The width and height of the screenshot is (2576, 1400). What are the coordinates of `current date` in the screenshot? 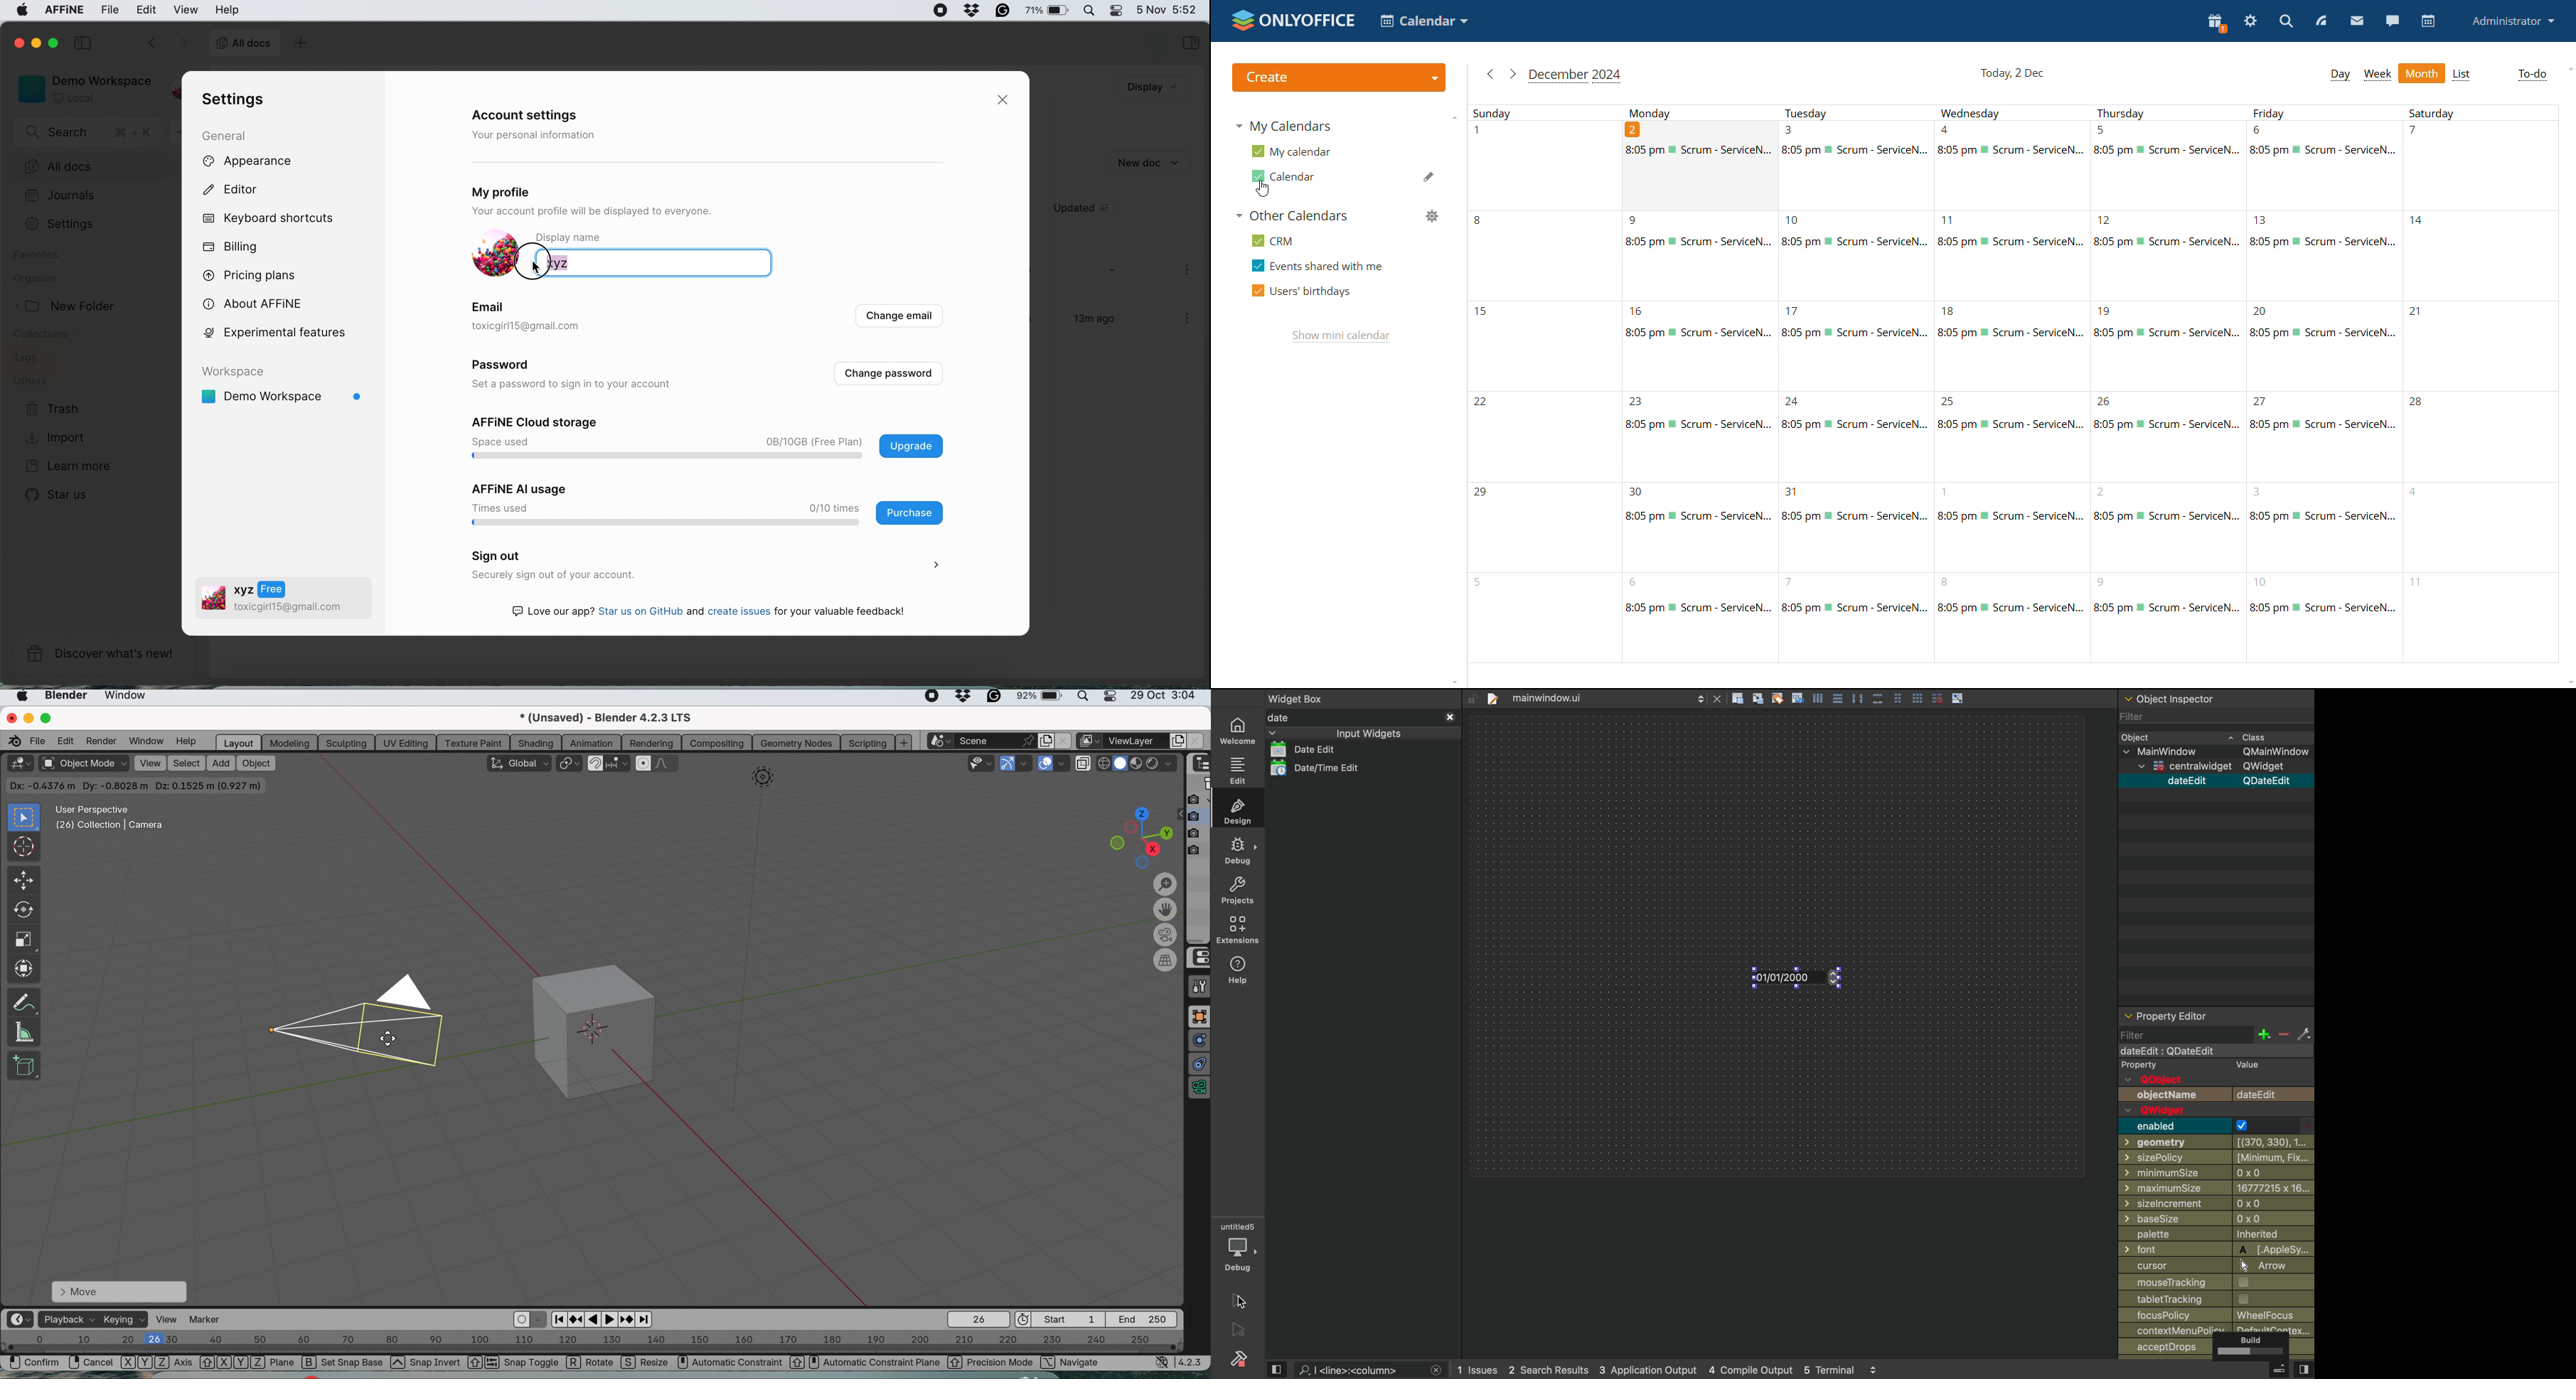 It's located at (2011, 74).